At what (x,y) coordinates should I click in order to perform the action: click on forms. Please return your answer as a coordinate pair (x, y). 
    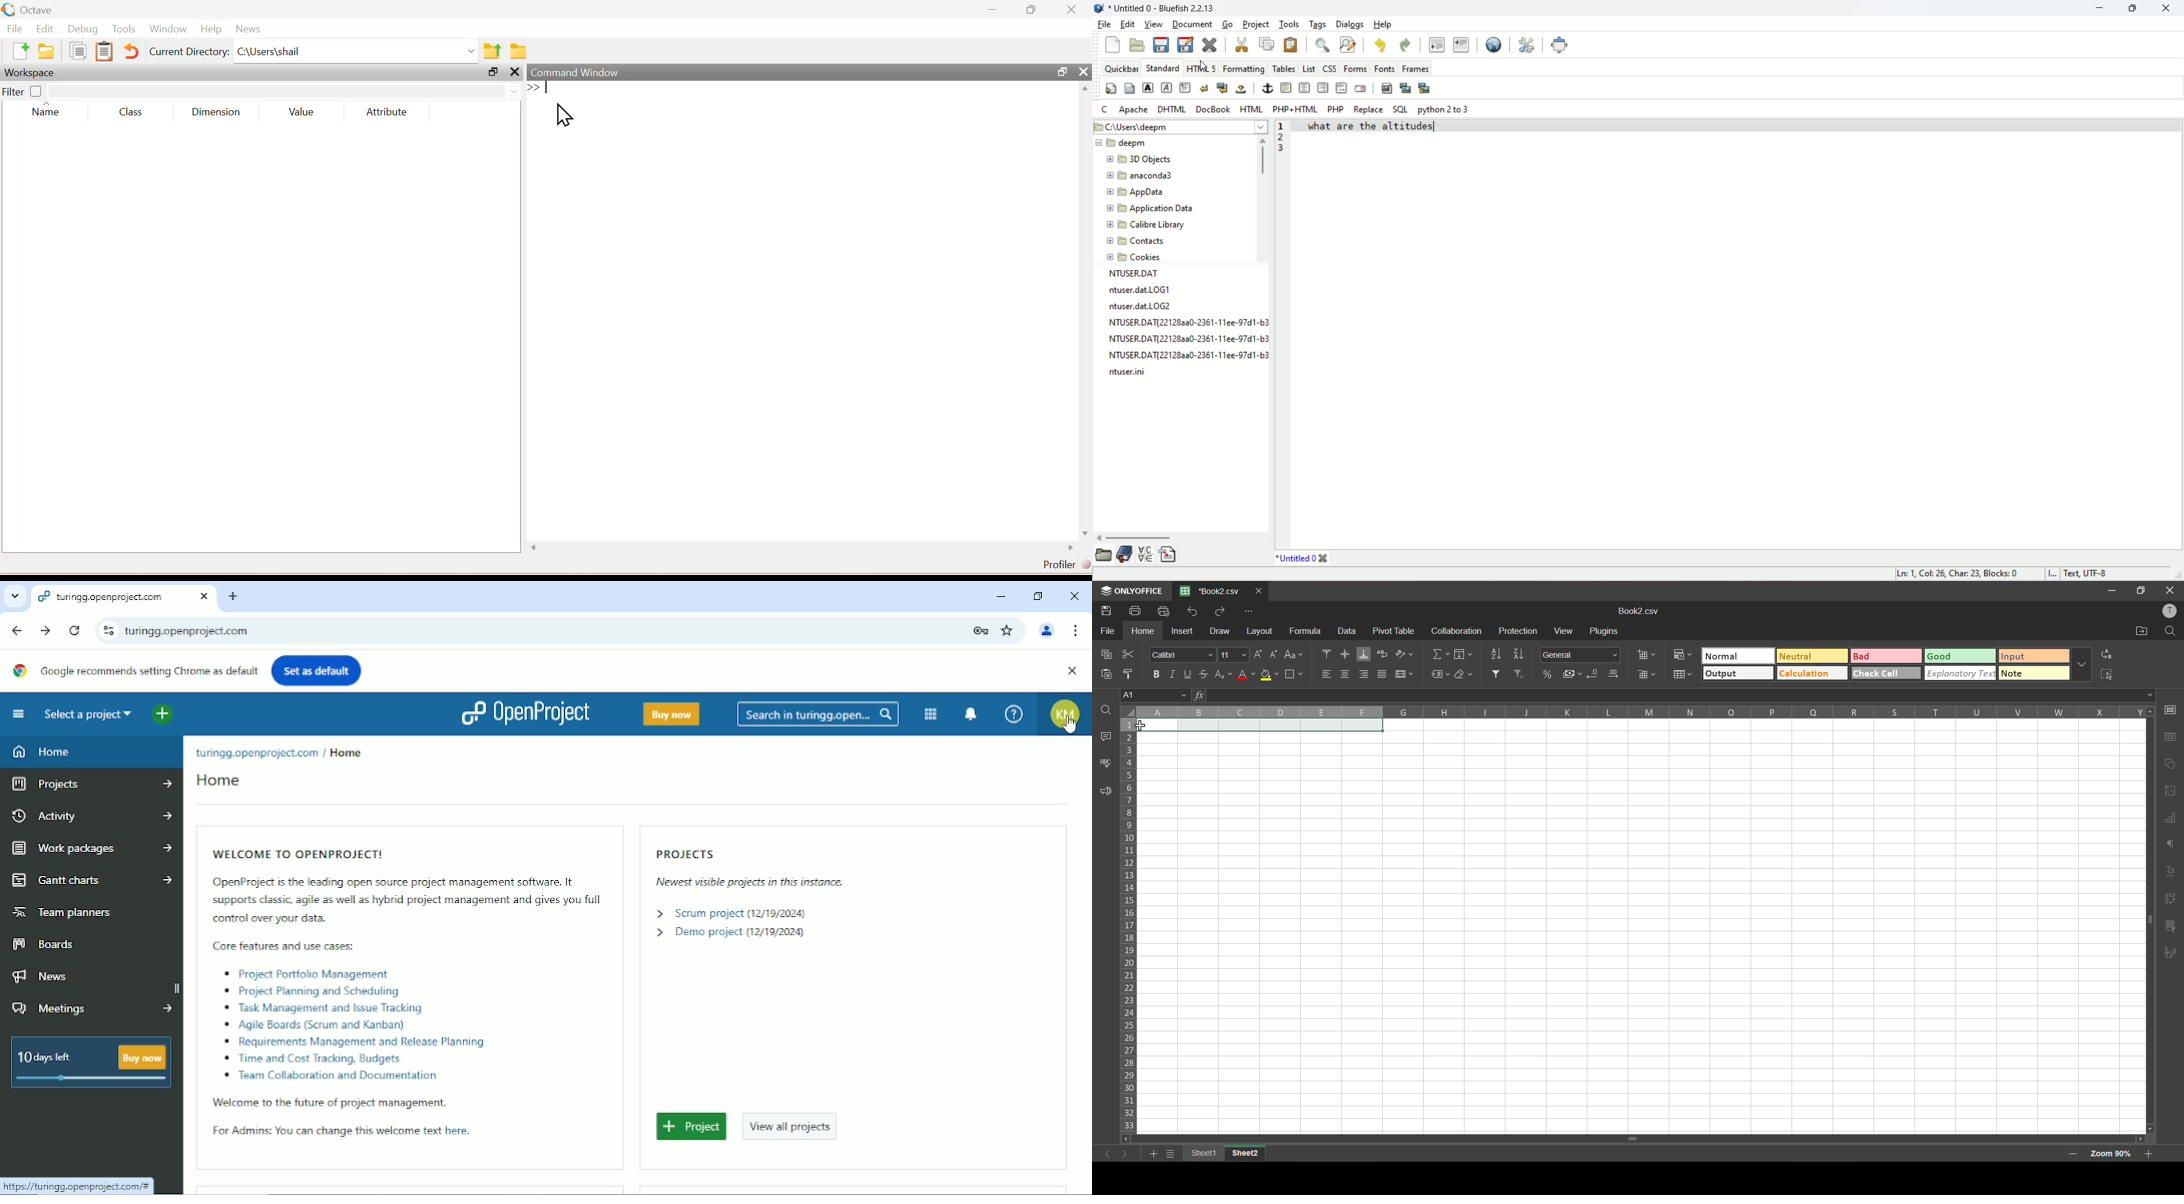
    Looking at the image, I should click on (1355, 68).